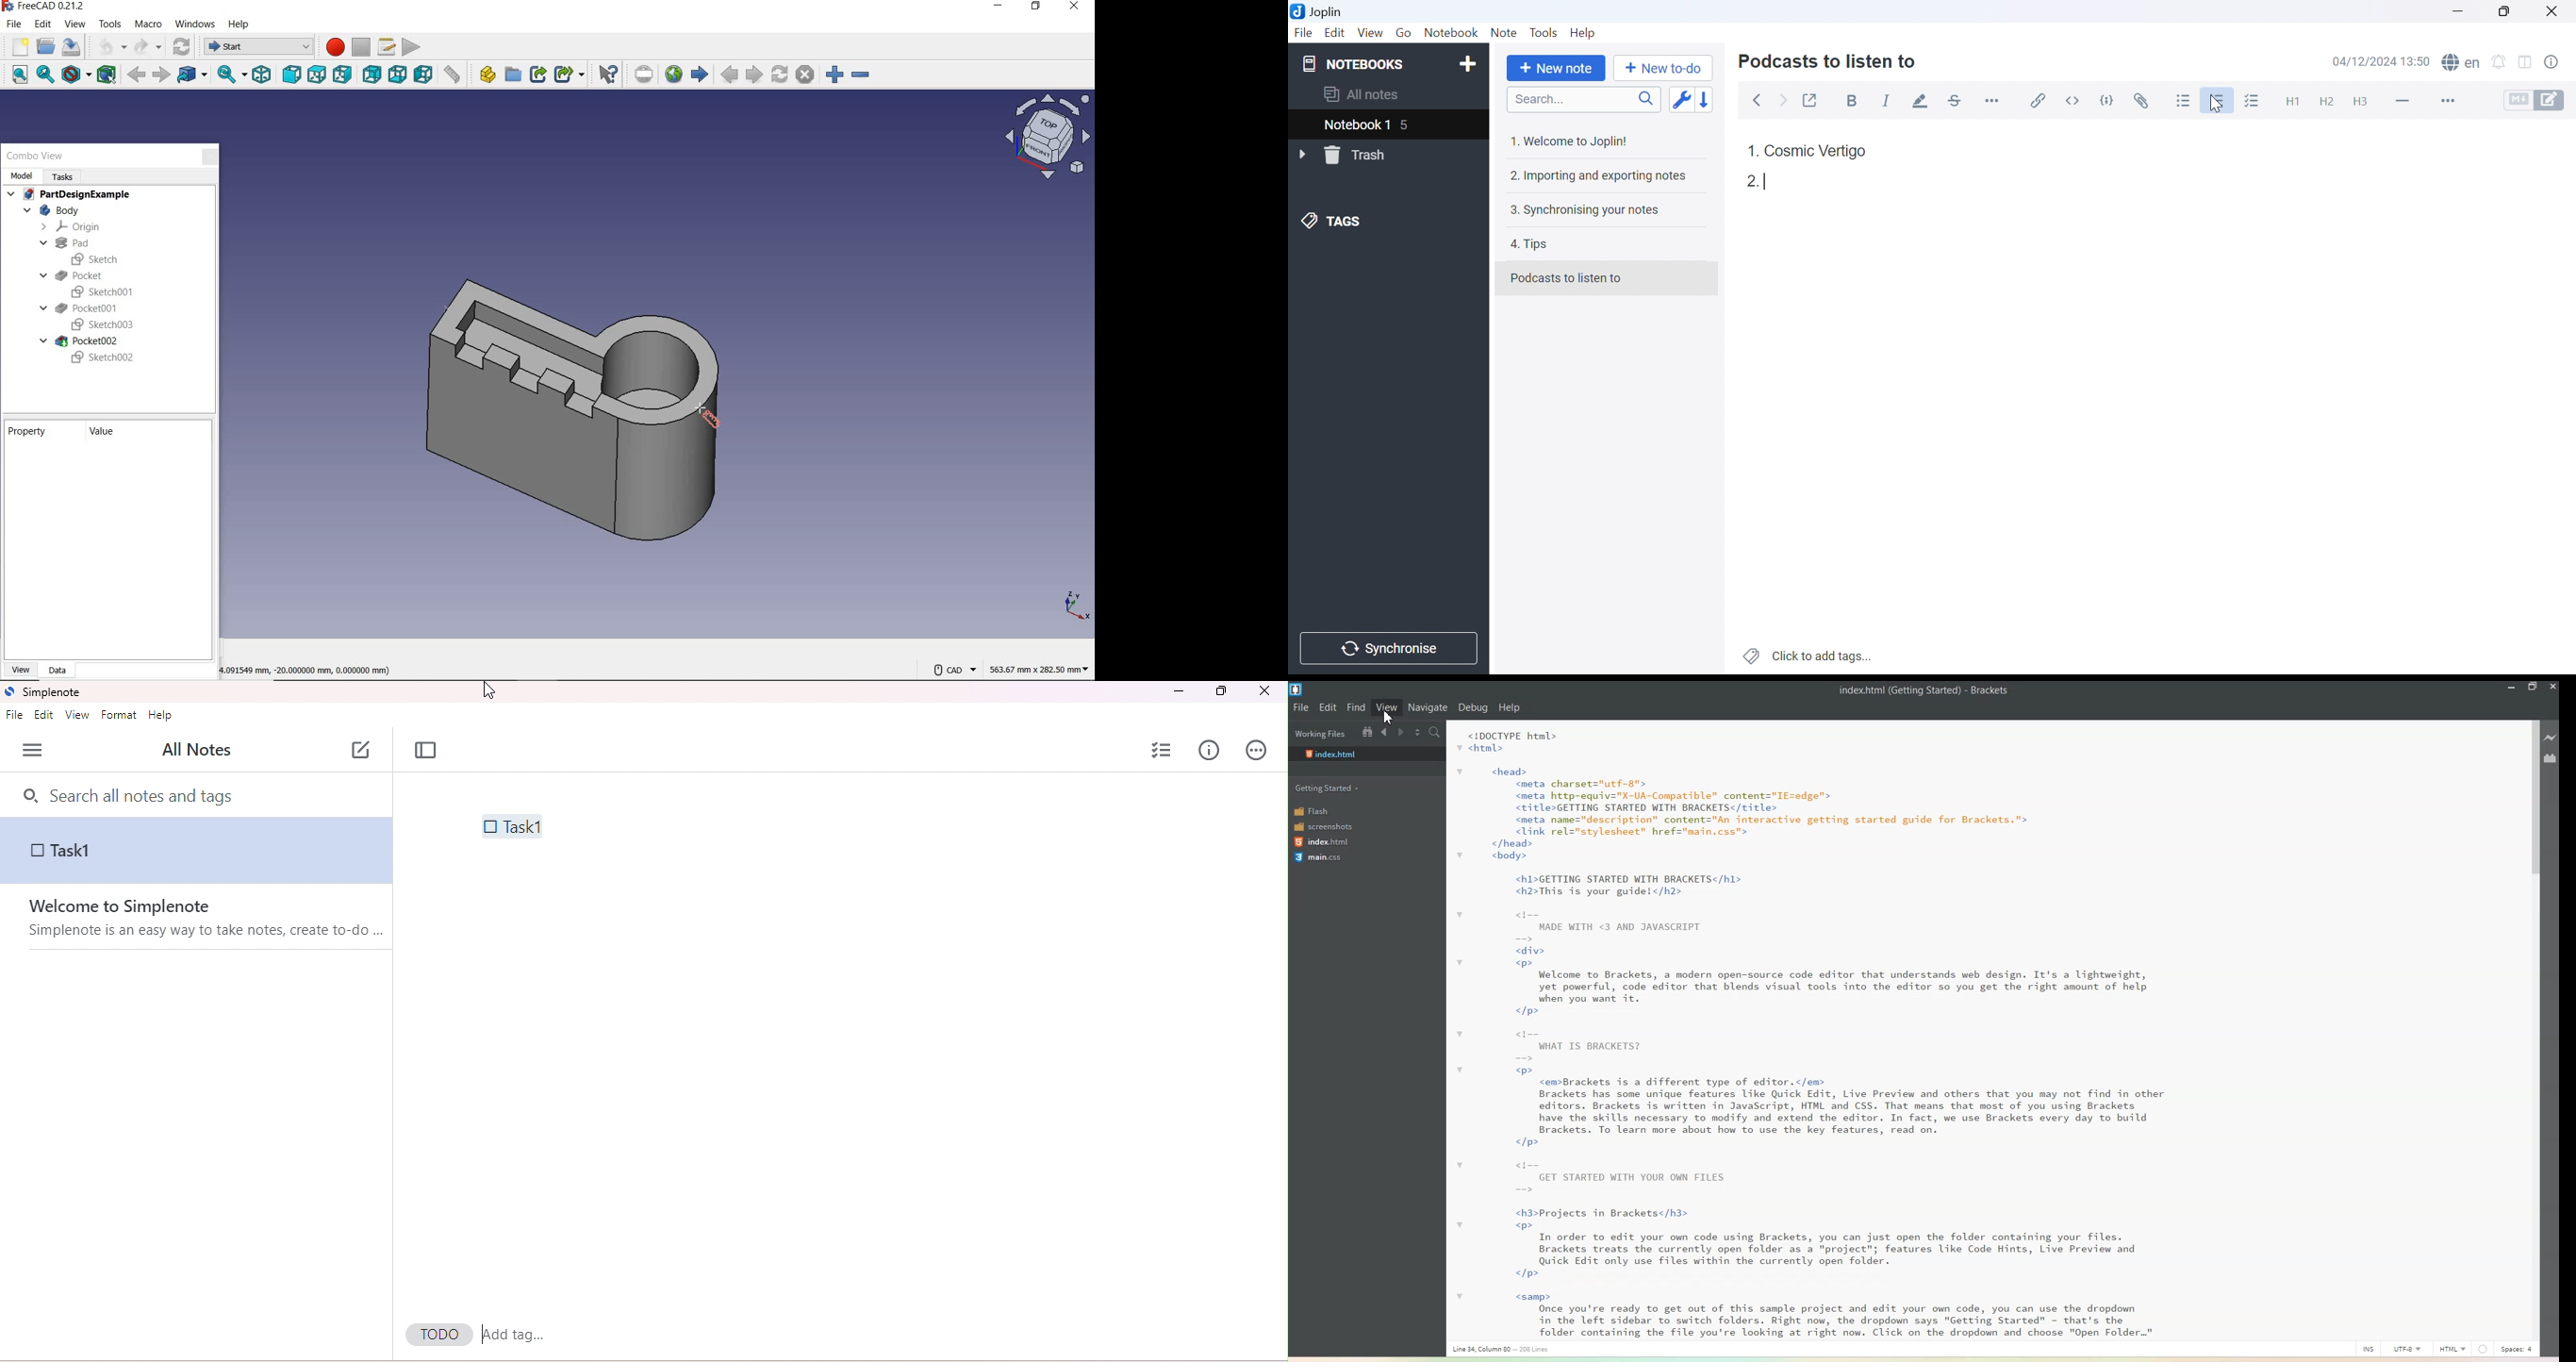  Describe the element at coordinates (97, 259) in the screenshot. I see `SKETCH` at that location.